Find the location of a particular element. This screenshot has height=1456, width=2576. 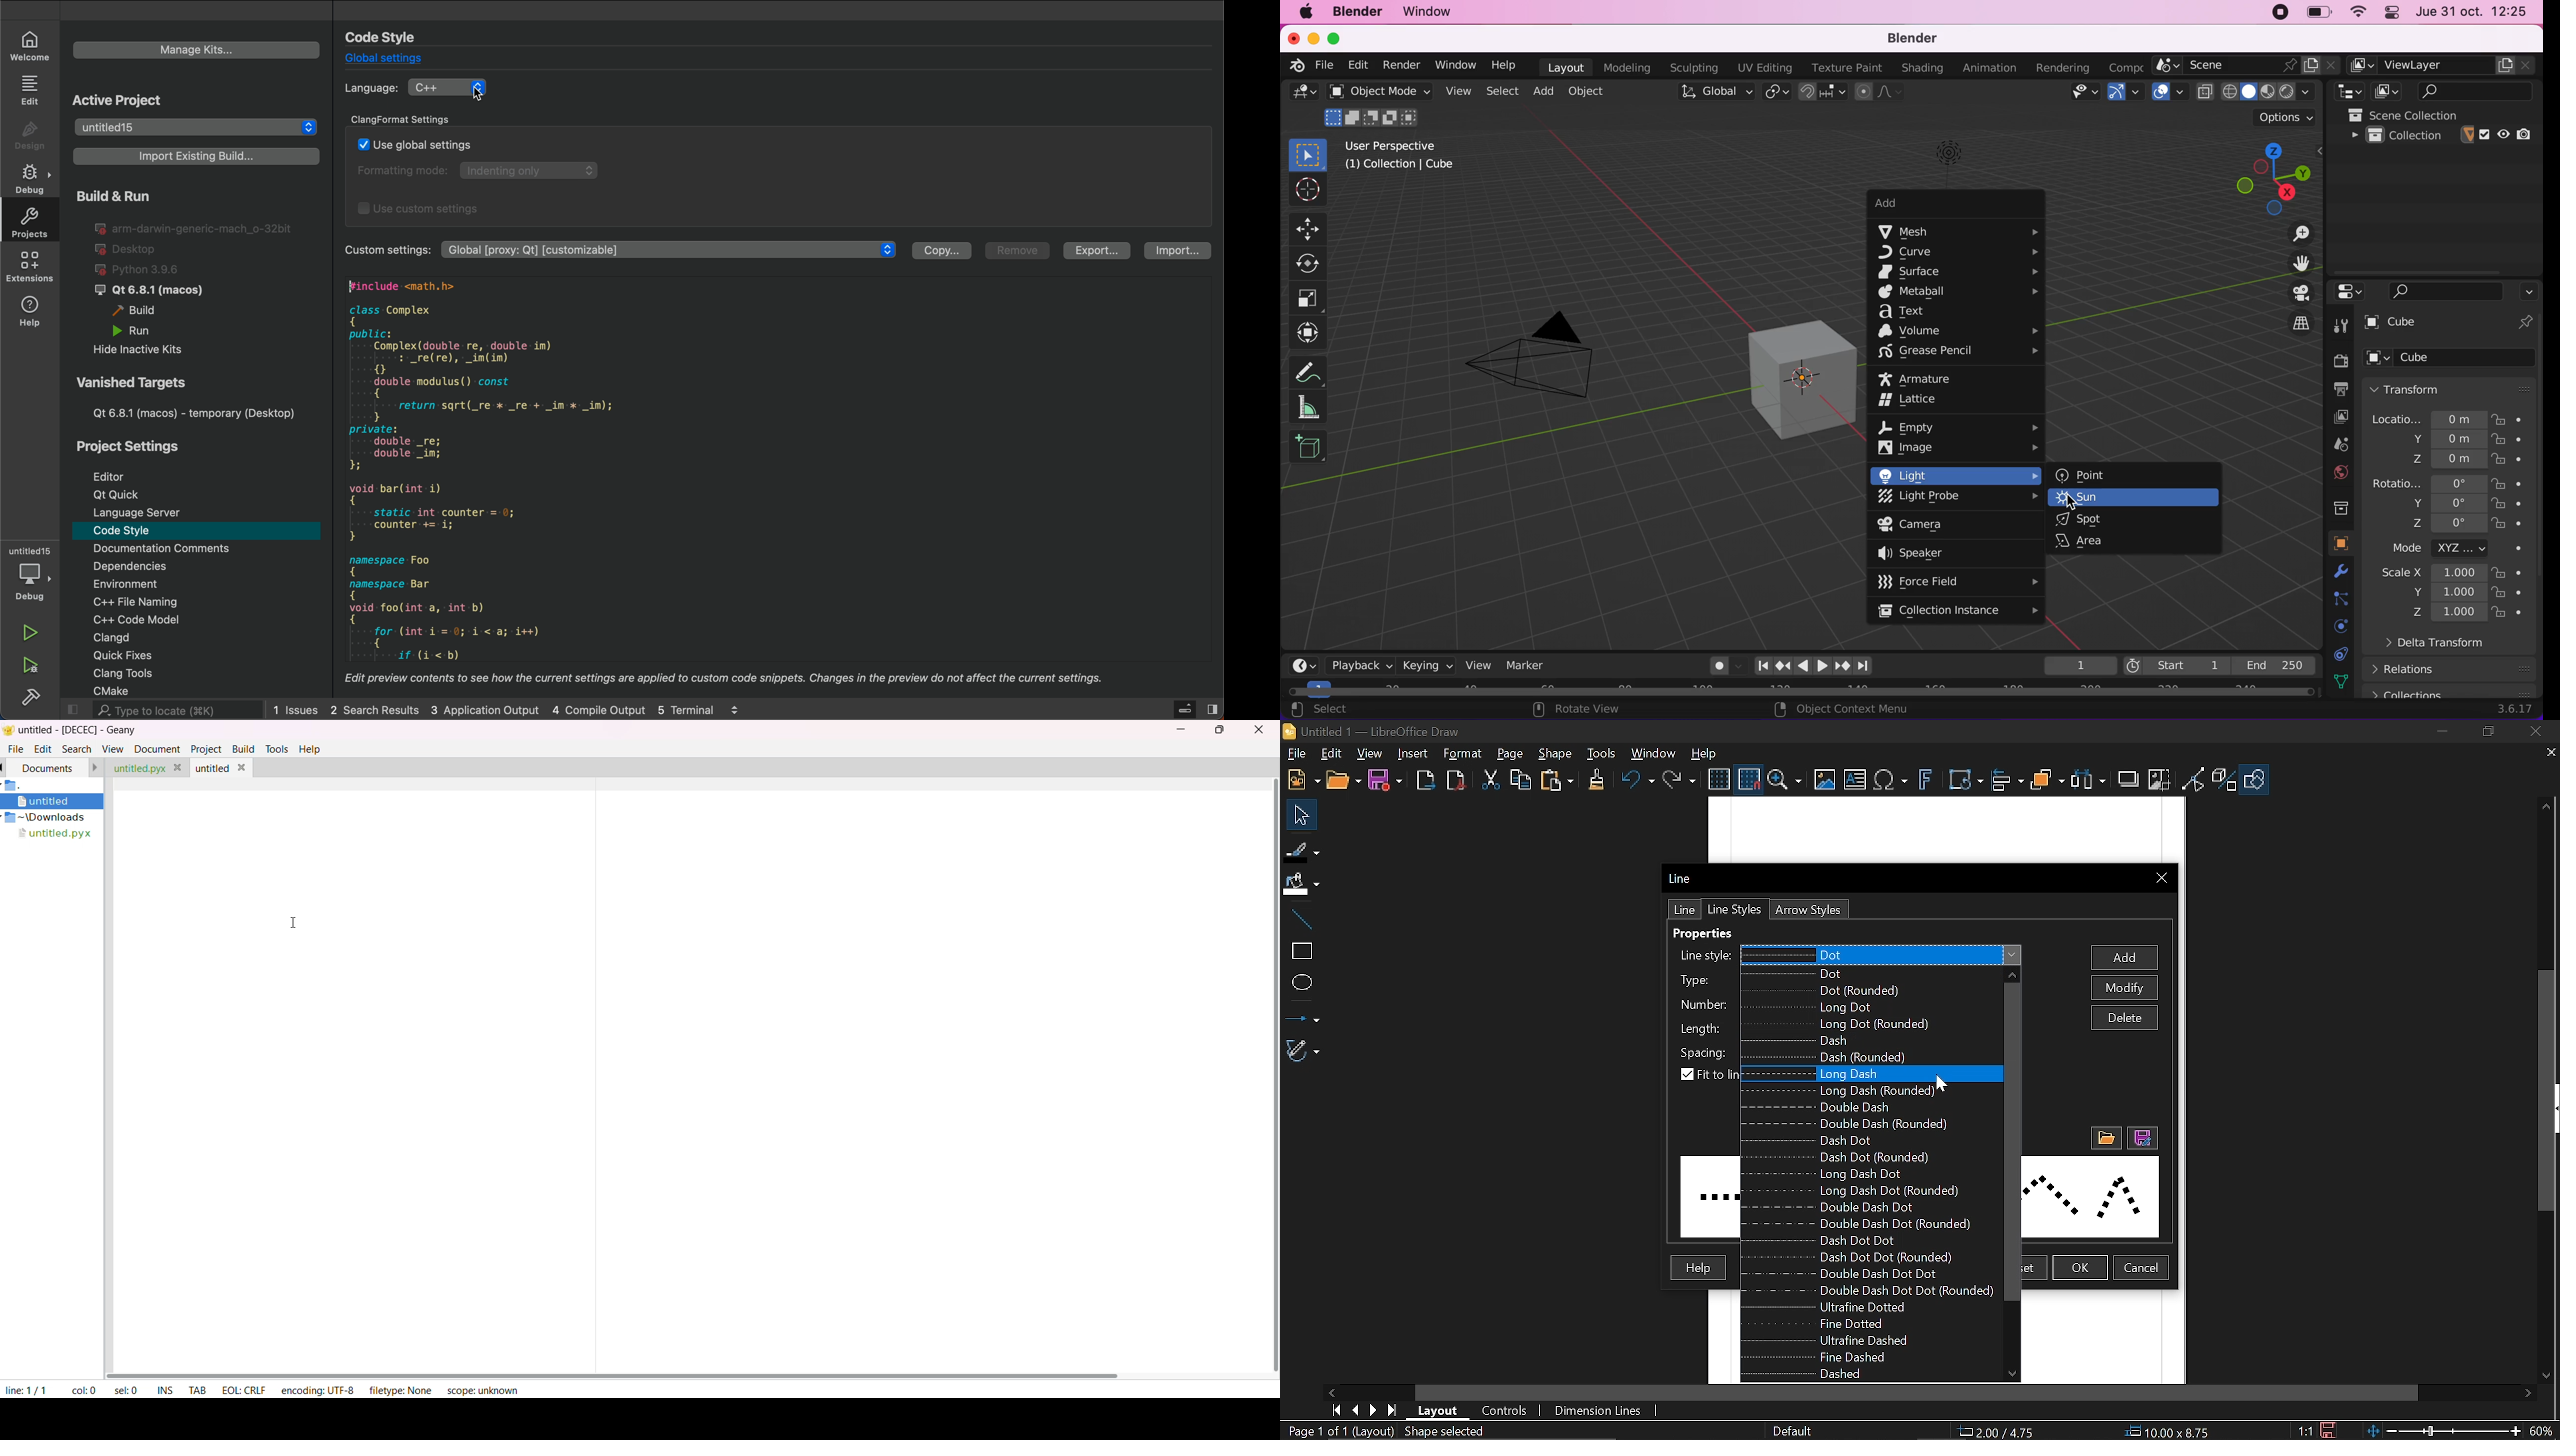

Next page is located at coordinates (1377, 1409).